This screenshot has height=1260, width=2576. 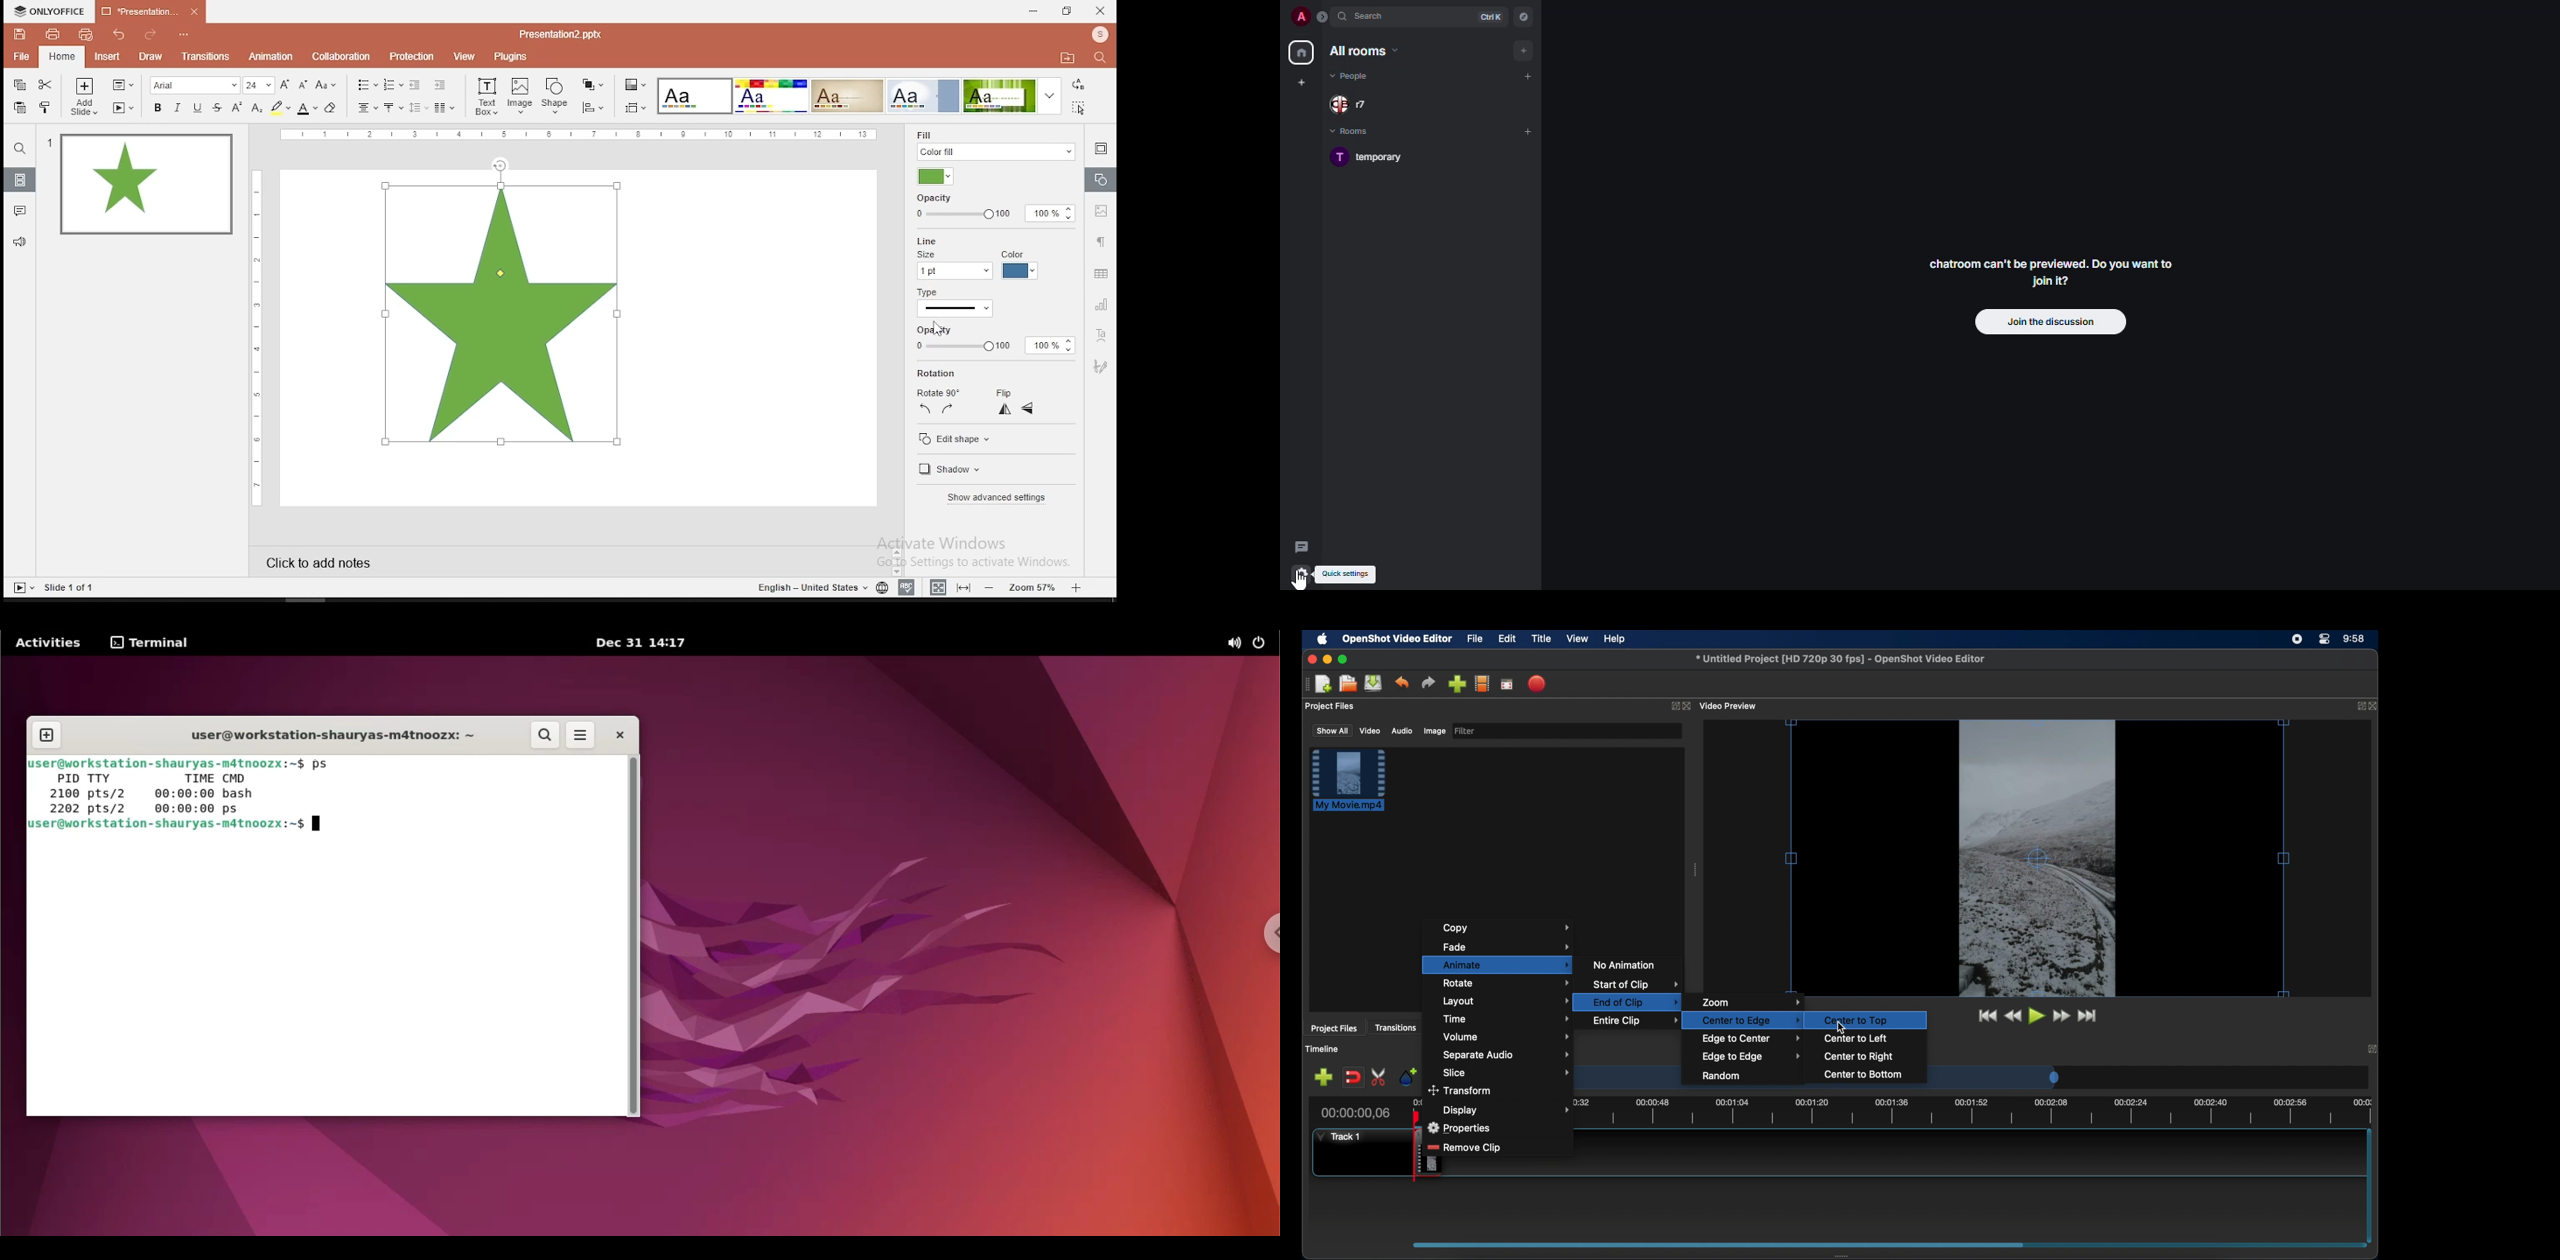 What do you see at coordinates (2051, 322) in the screenshot?
I see `join the discussion` at bounding box center [2051, 322].